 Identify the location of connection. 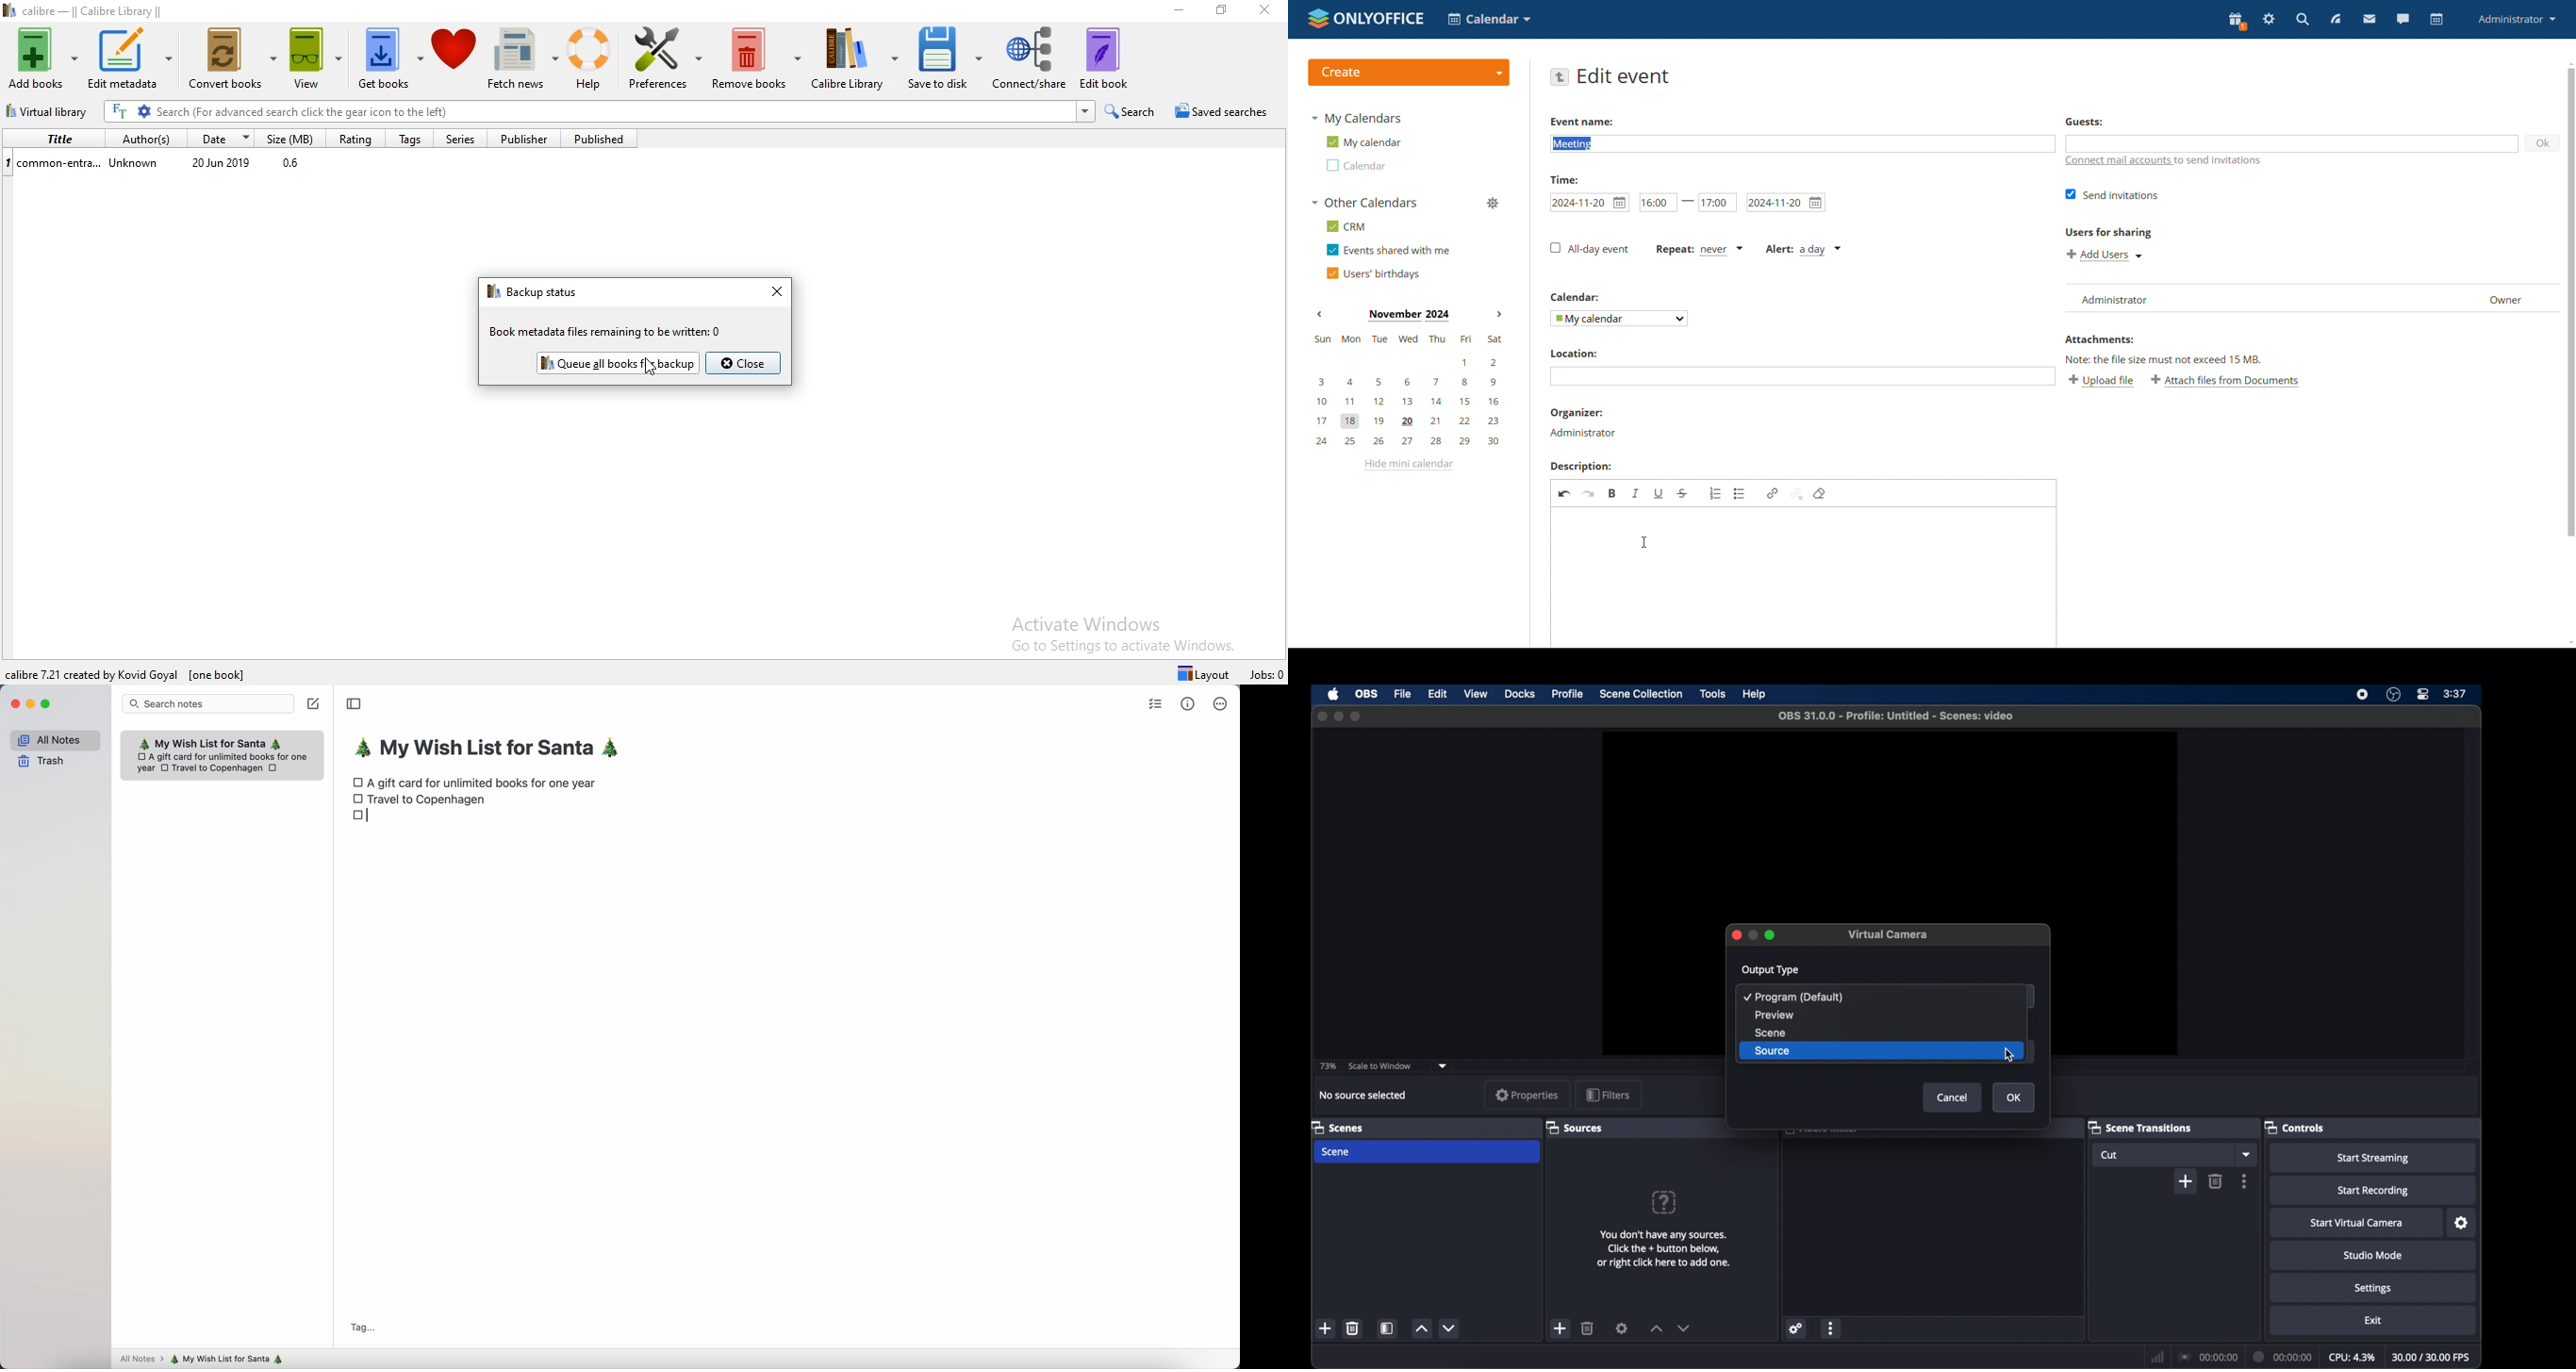
(2208, 1356).